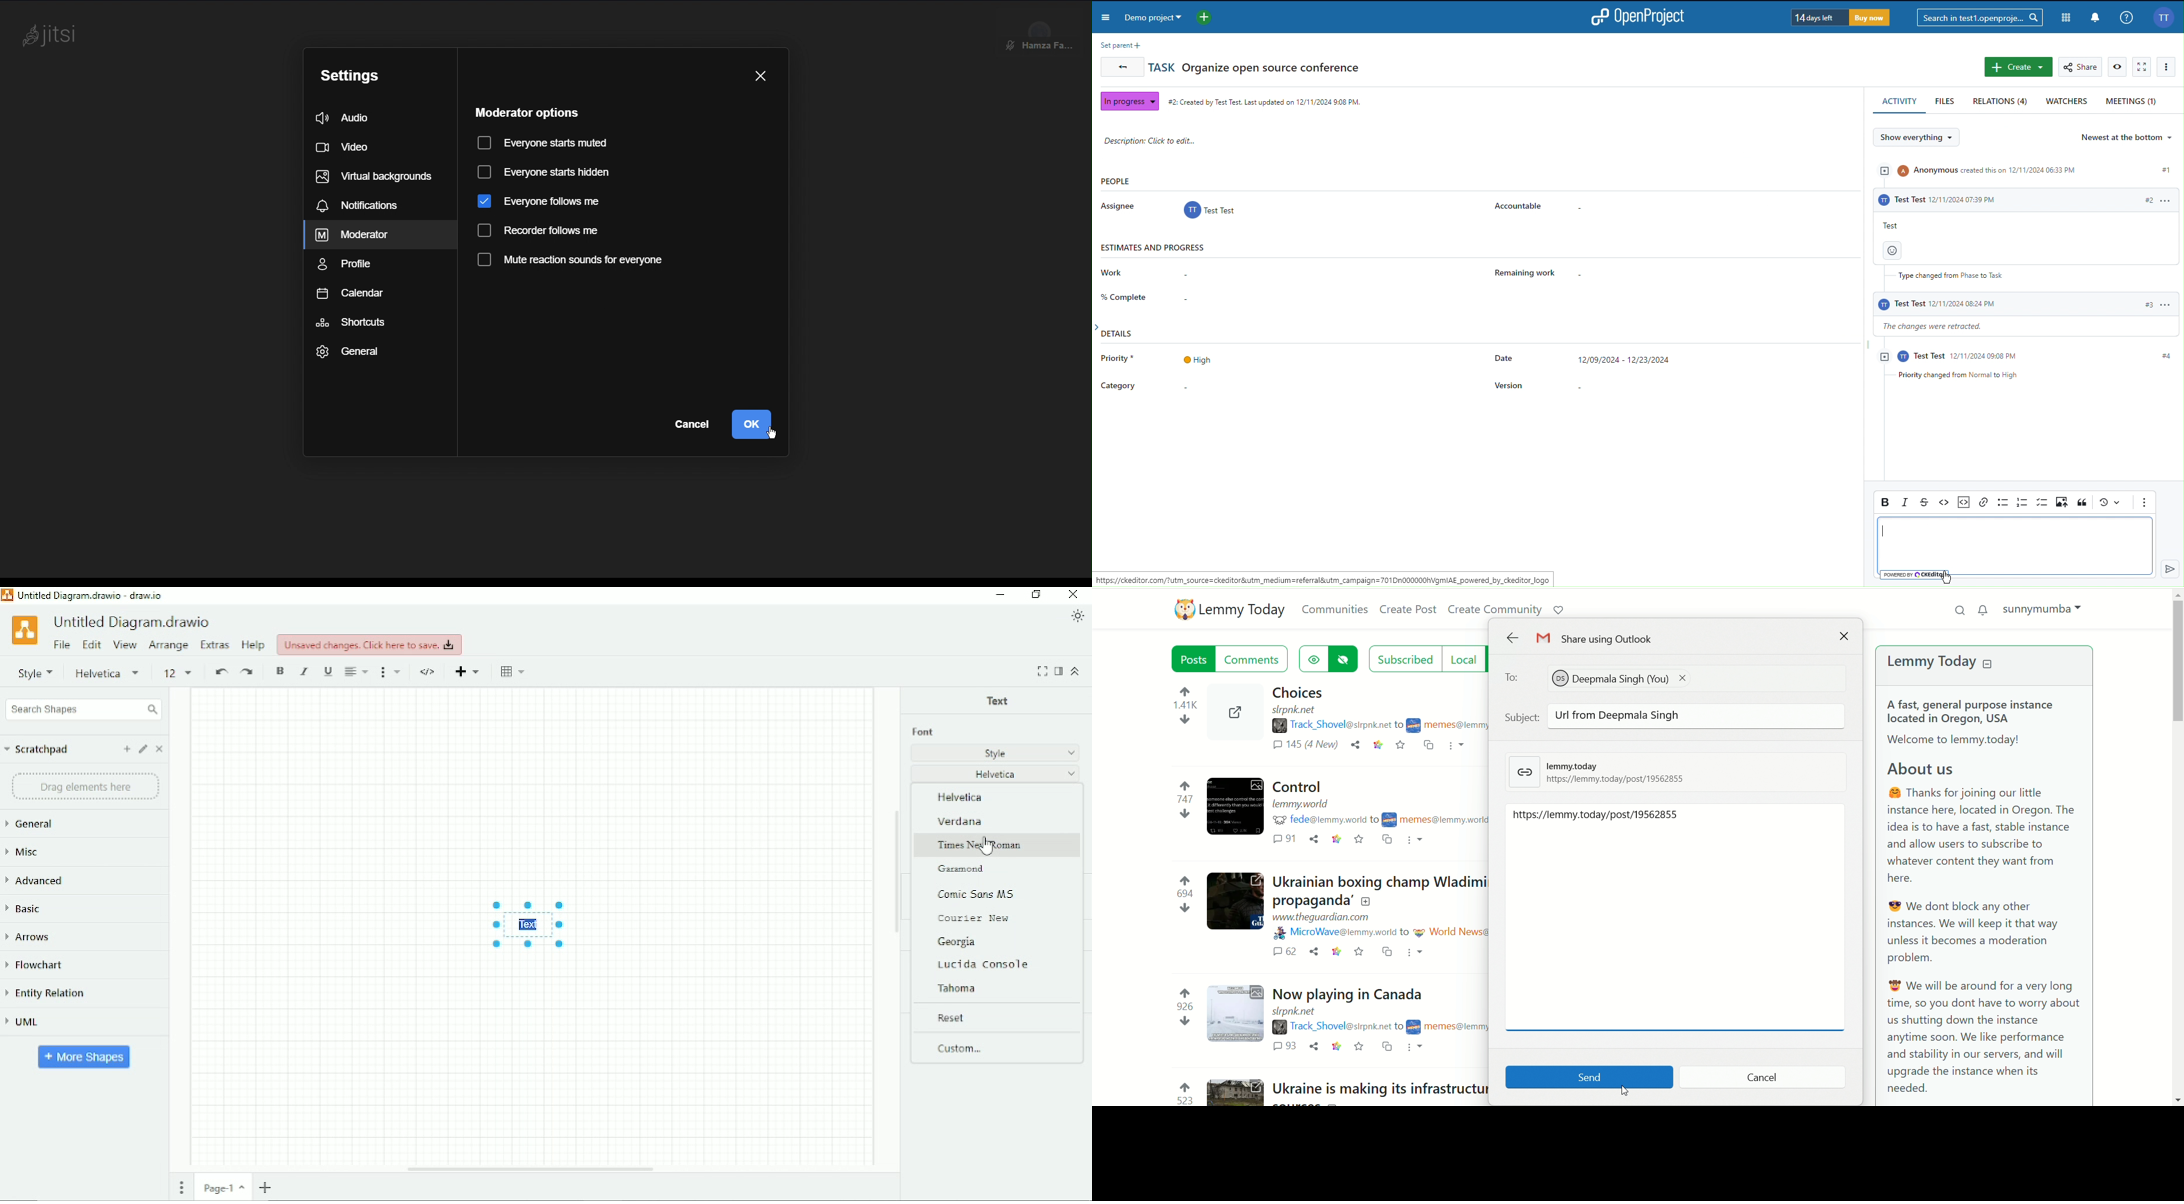 The image size is (2184, 1204). Describe the element at coordinates (1457, 748) in the screenshot. I see `more` at that location.